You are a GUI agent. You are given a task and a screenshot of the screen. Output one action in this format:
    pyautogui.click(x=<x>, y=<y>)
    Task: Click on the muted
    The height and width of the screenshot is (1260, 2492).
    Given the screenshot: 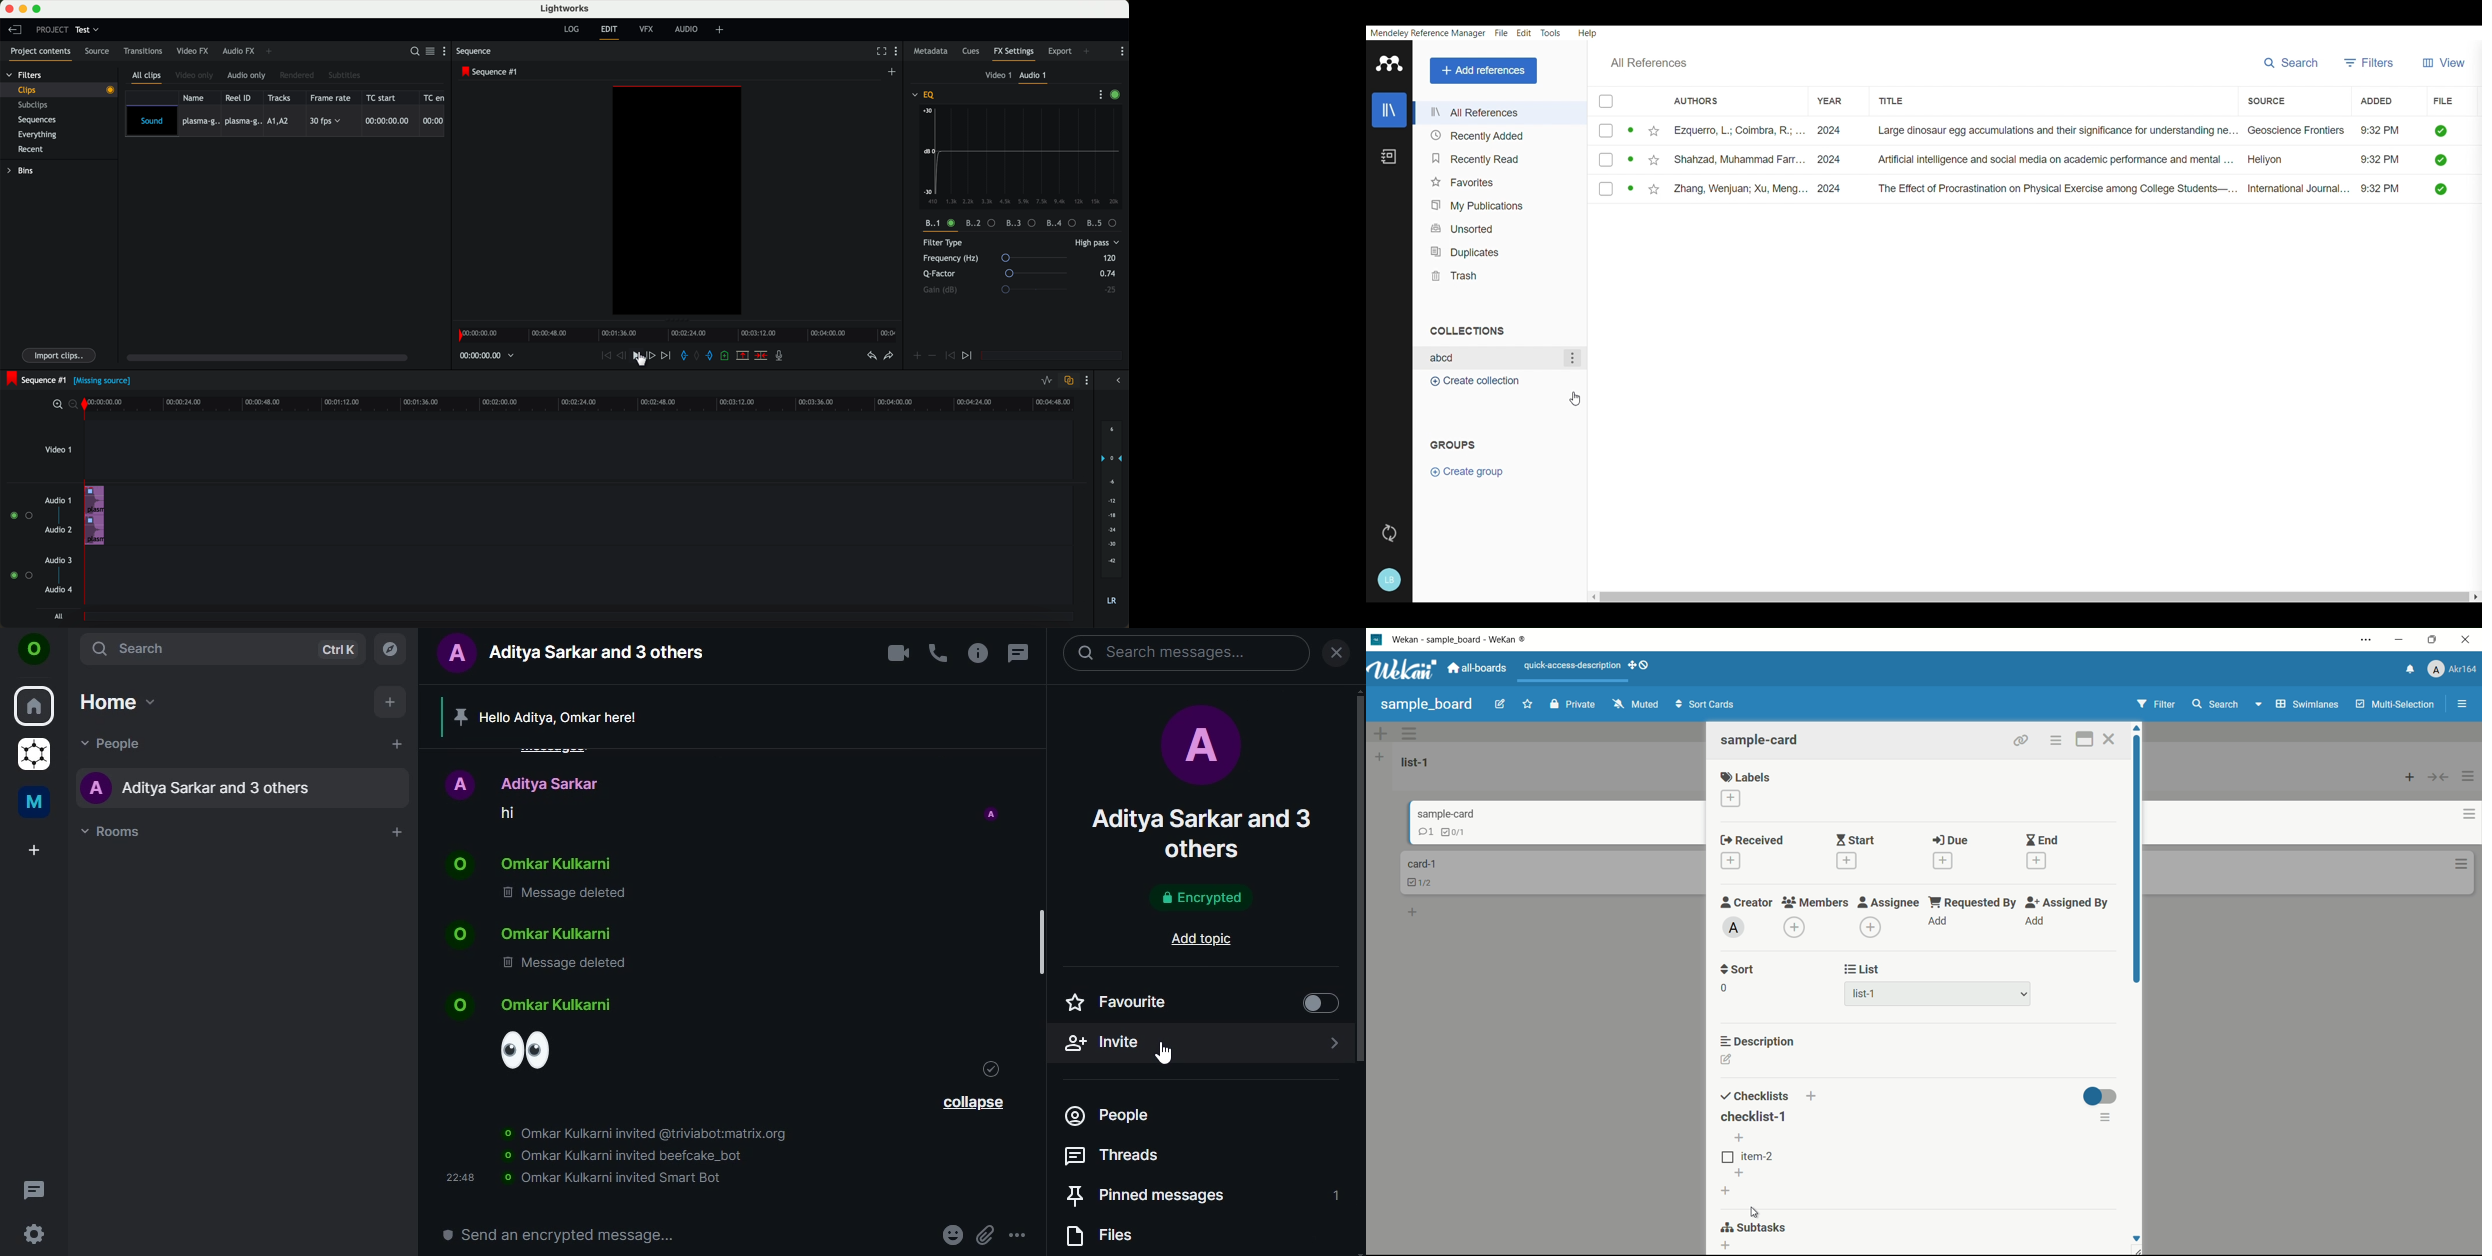 What is the action you would take?
    pyautogui.click(x=1637, y=704)
    